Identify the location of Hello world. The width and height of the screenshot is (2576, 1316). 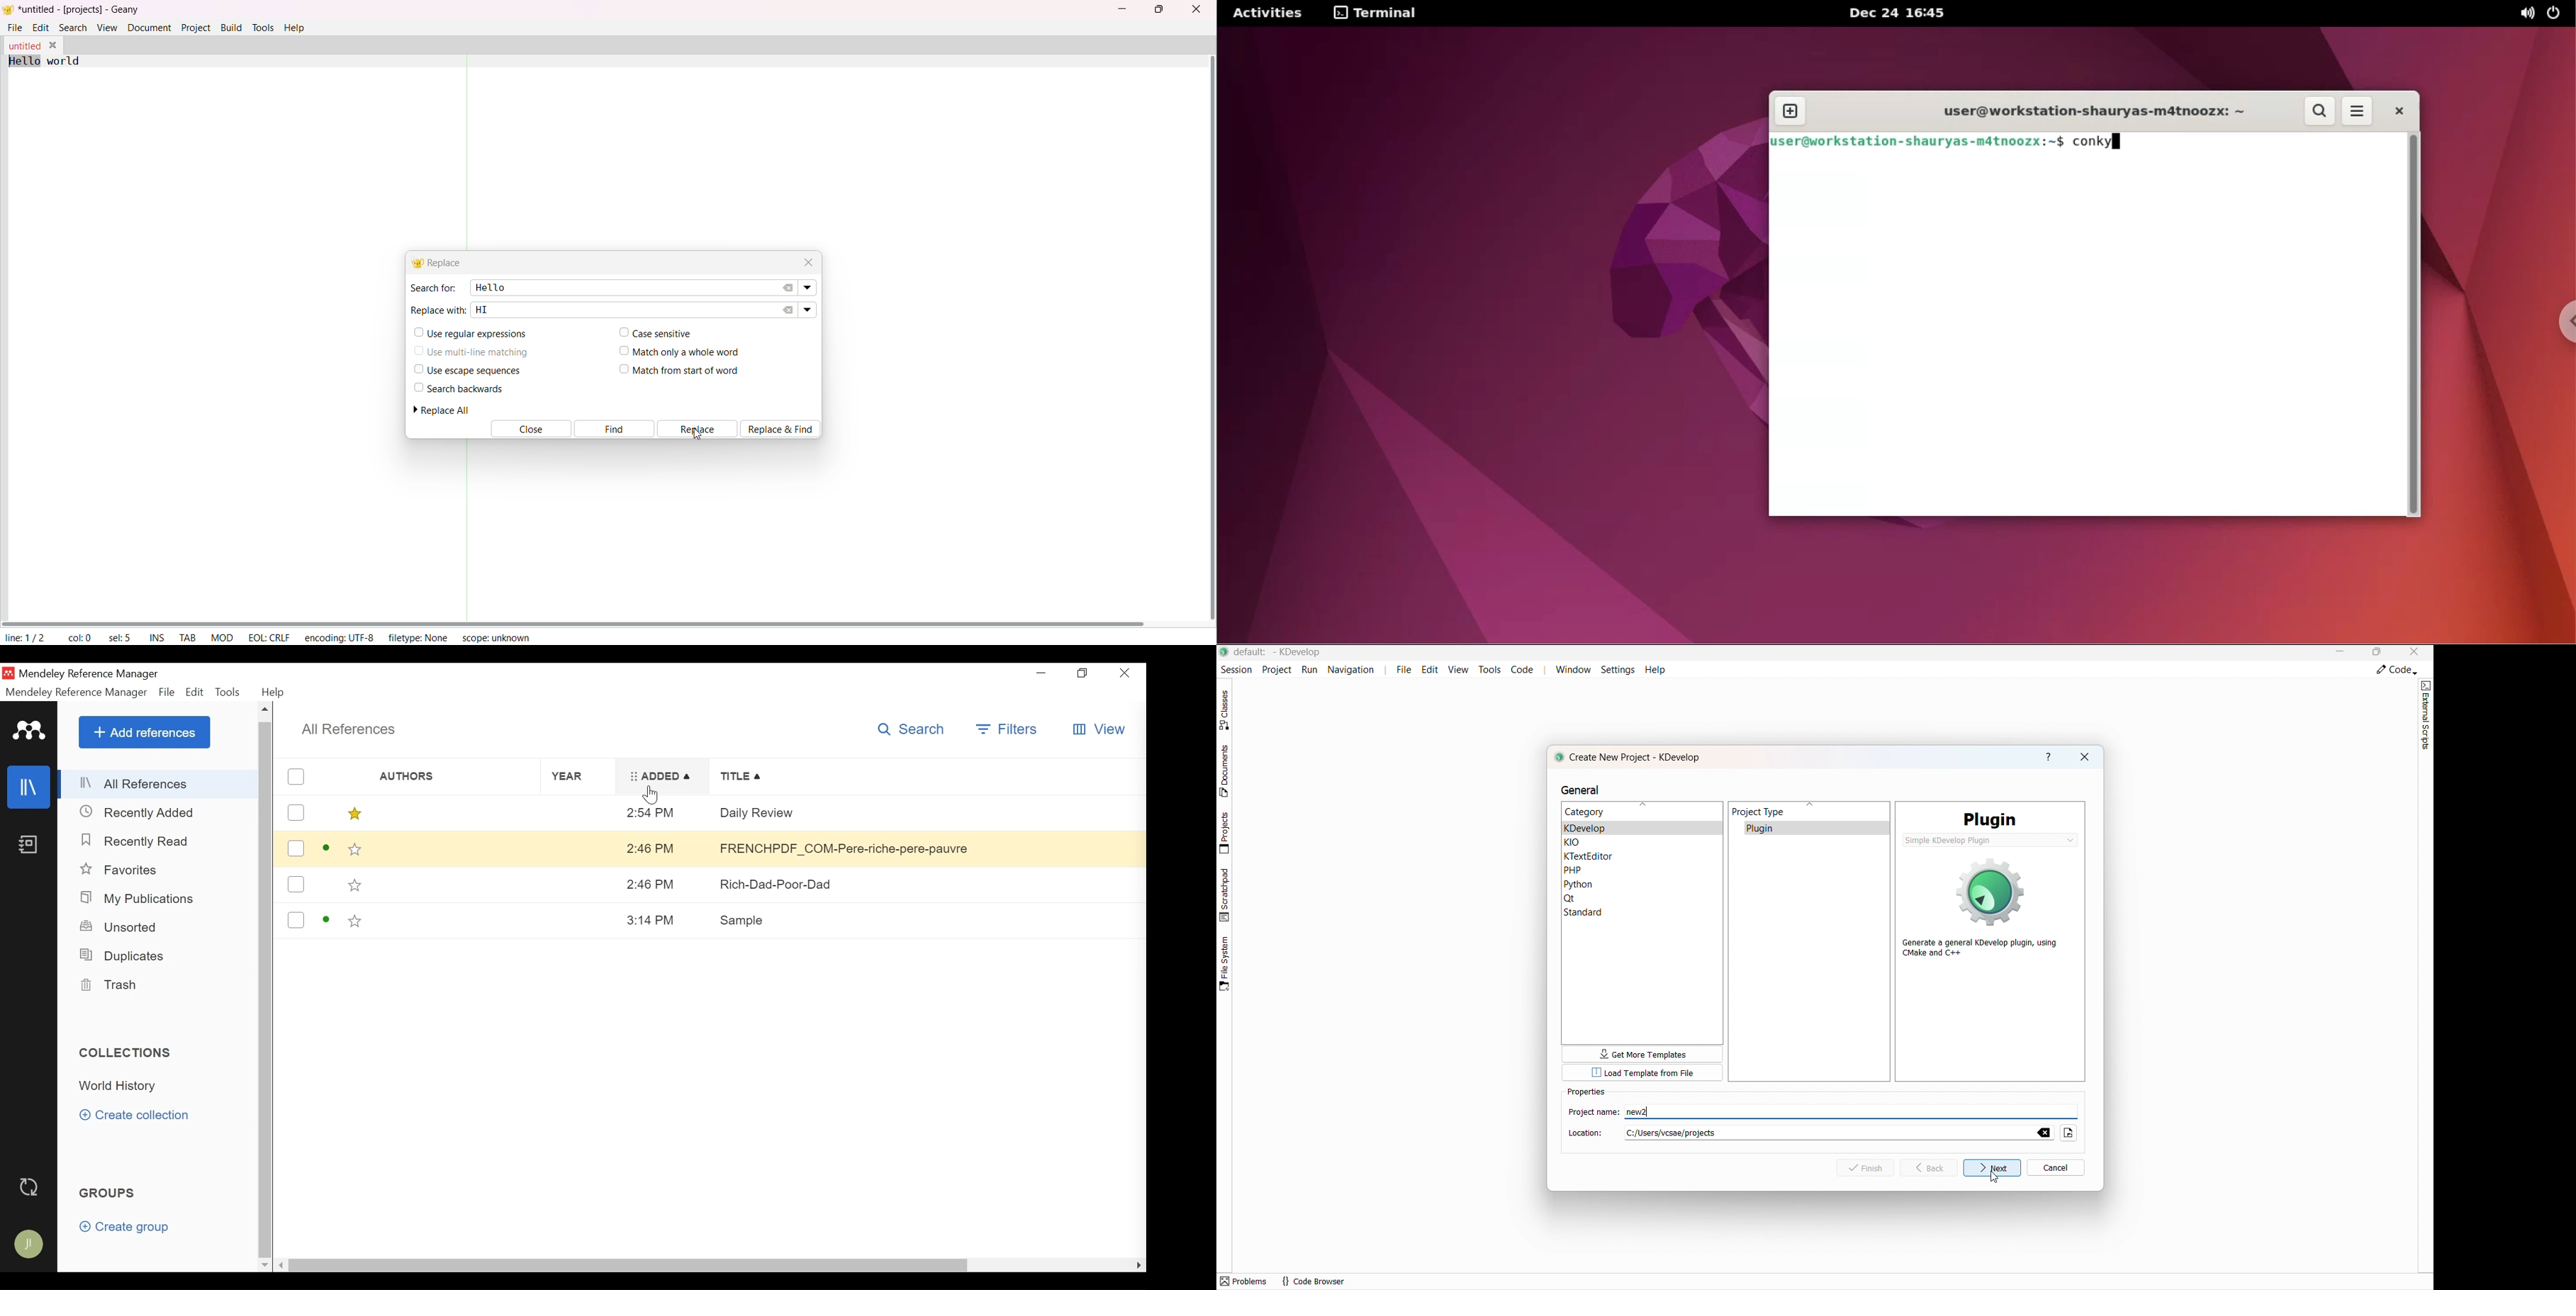
(54, 61).